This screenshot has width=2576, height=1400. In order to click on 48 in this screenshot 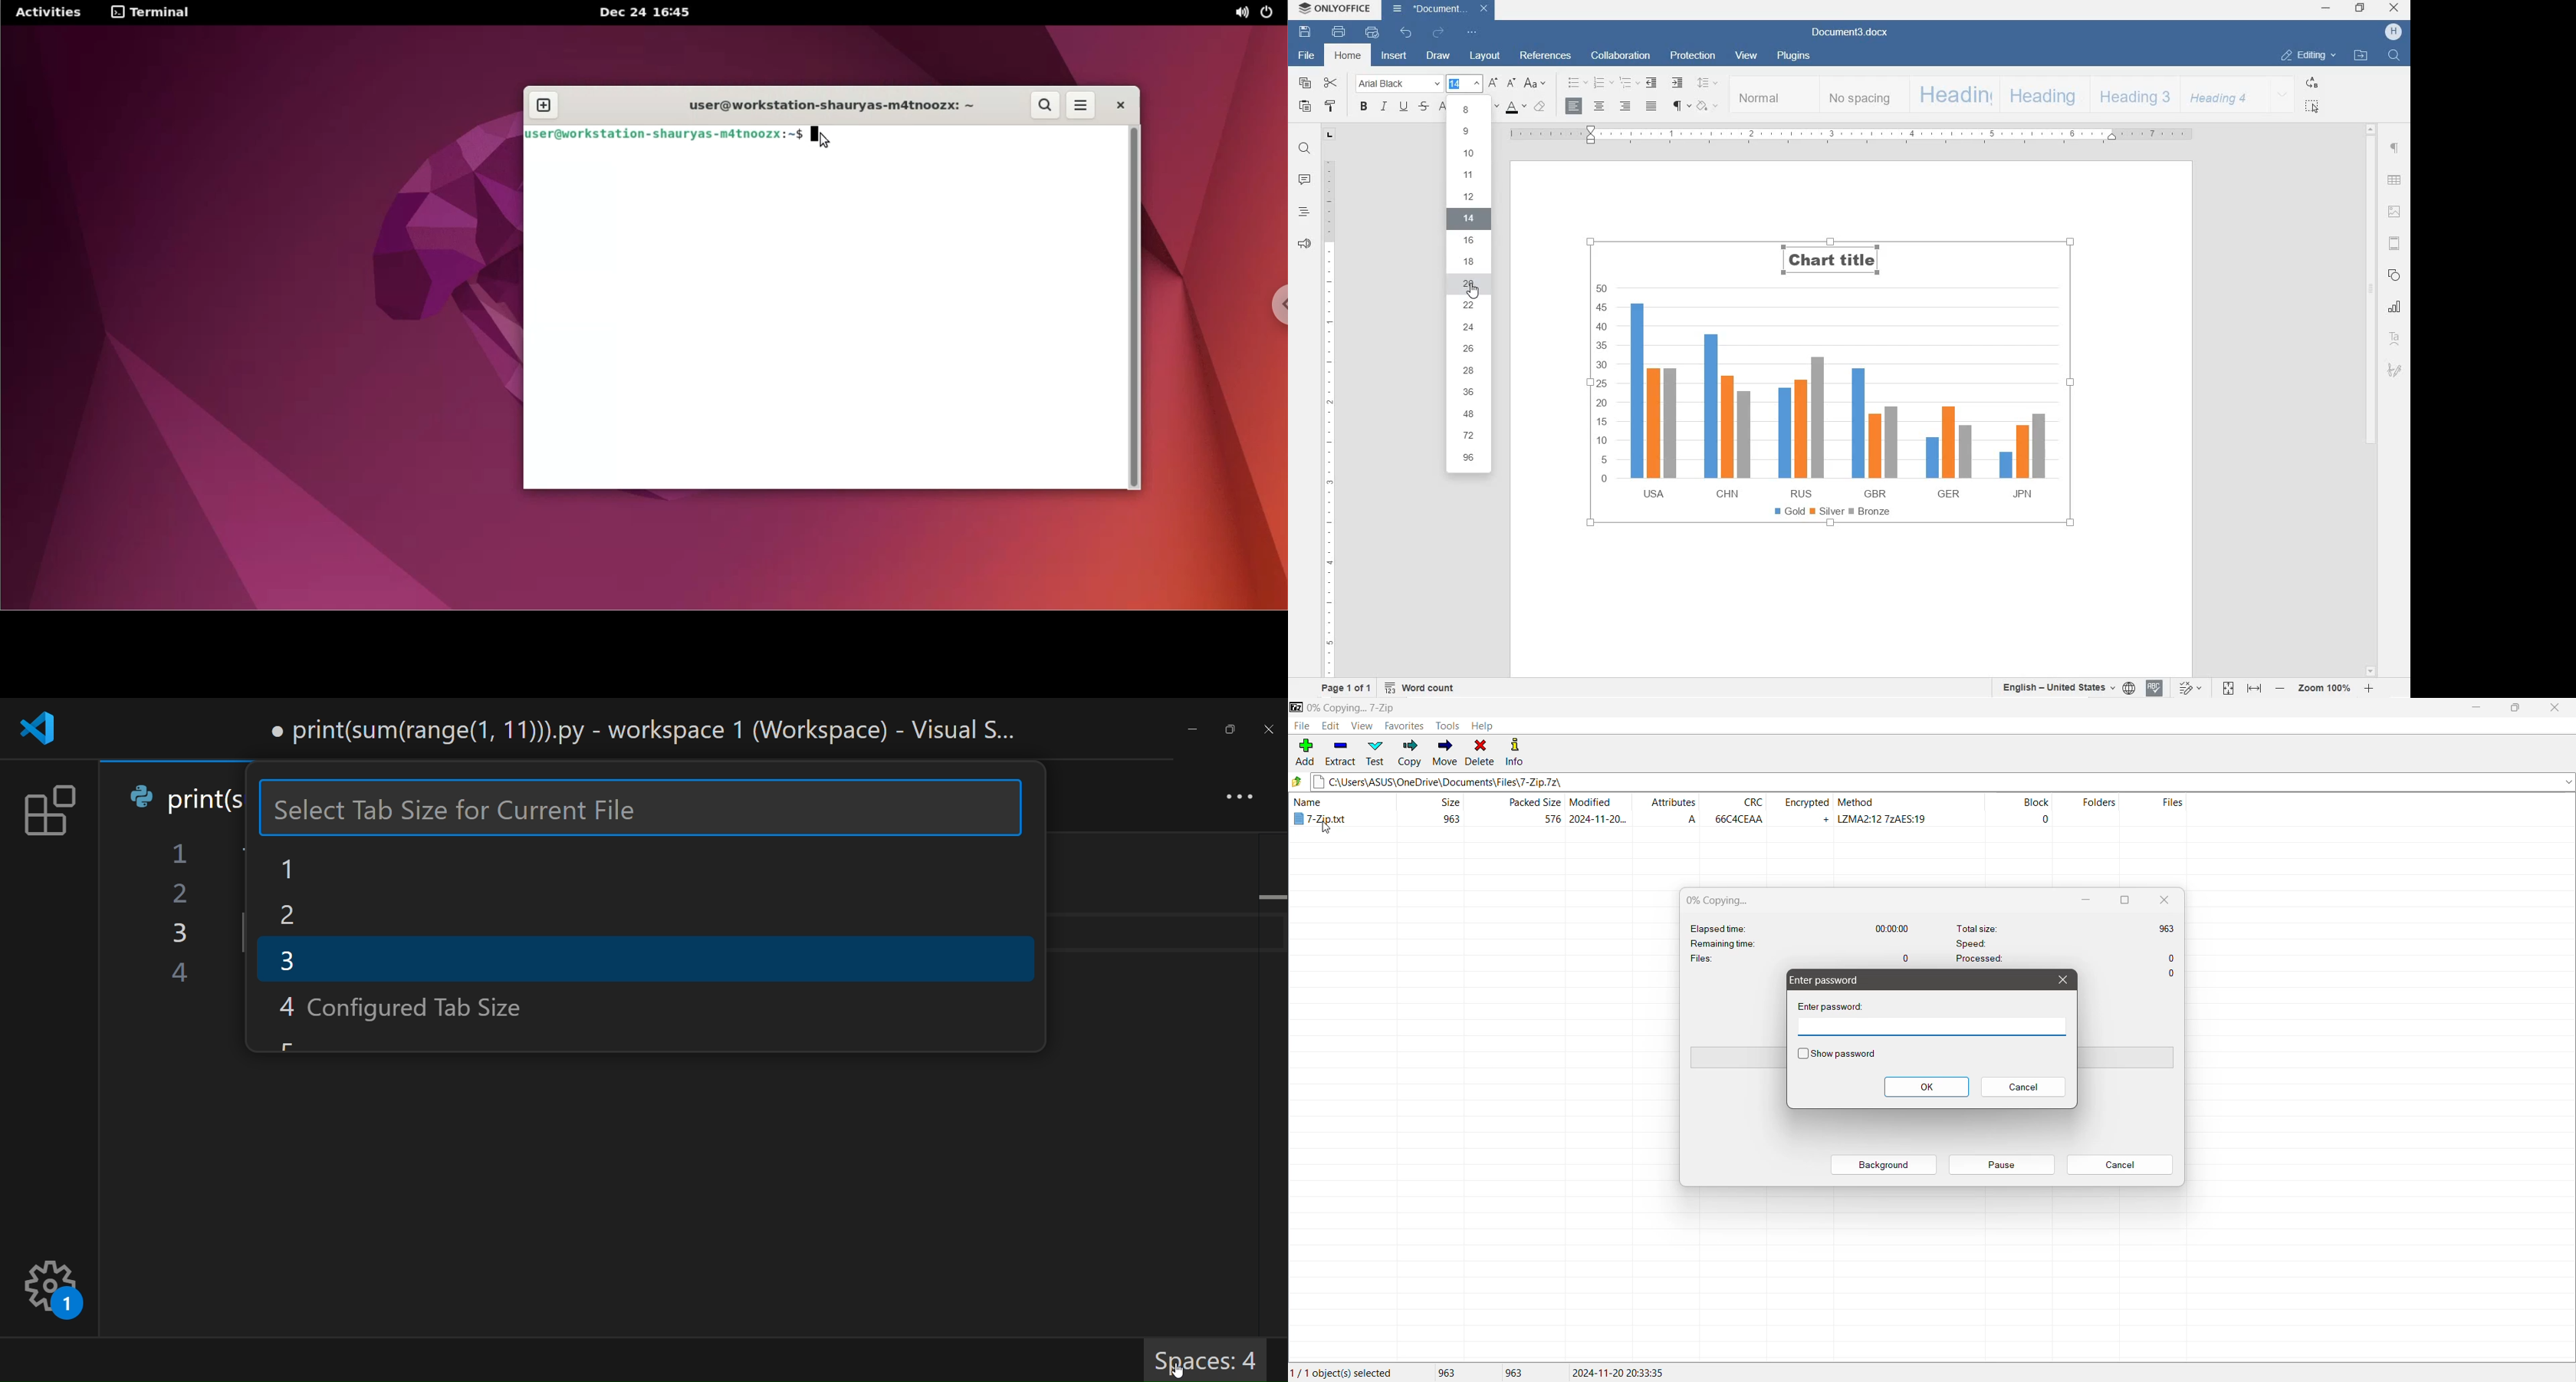, I will do `click(1468, 414)`.